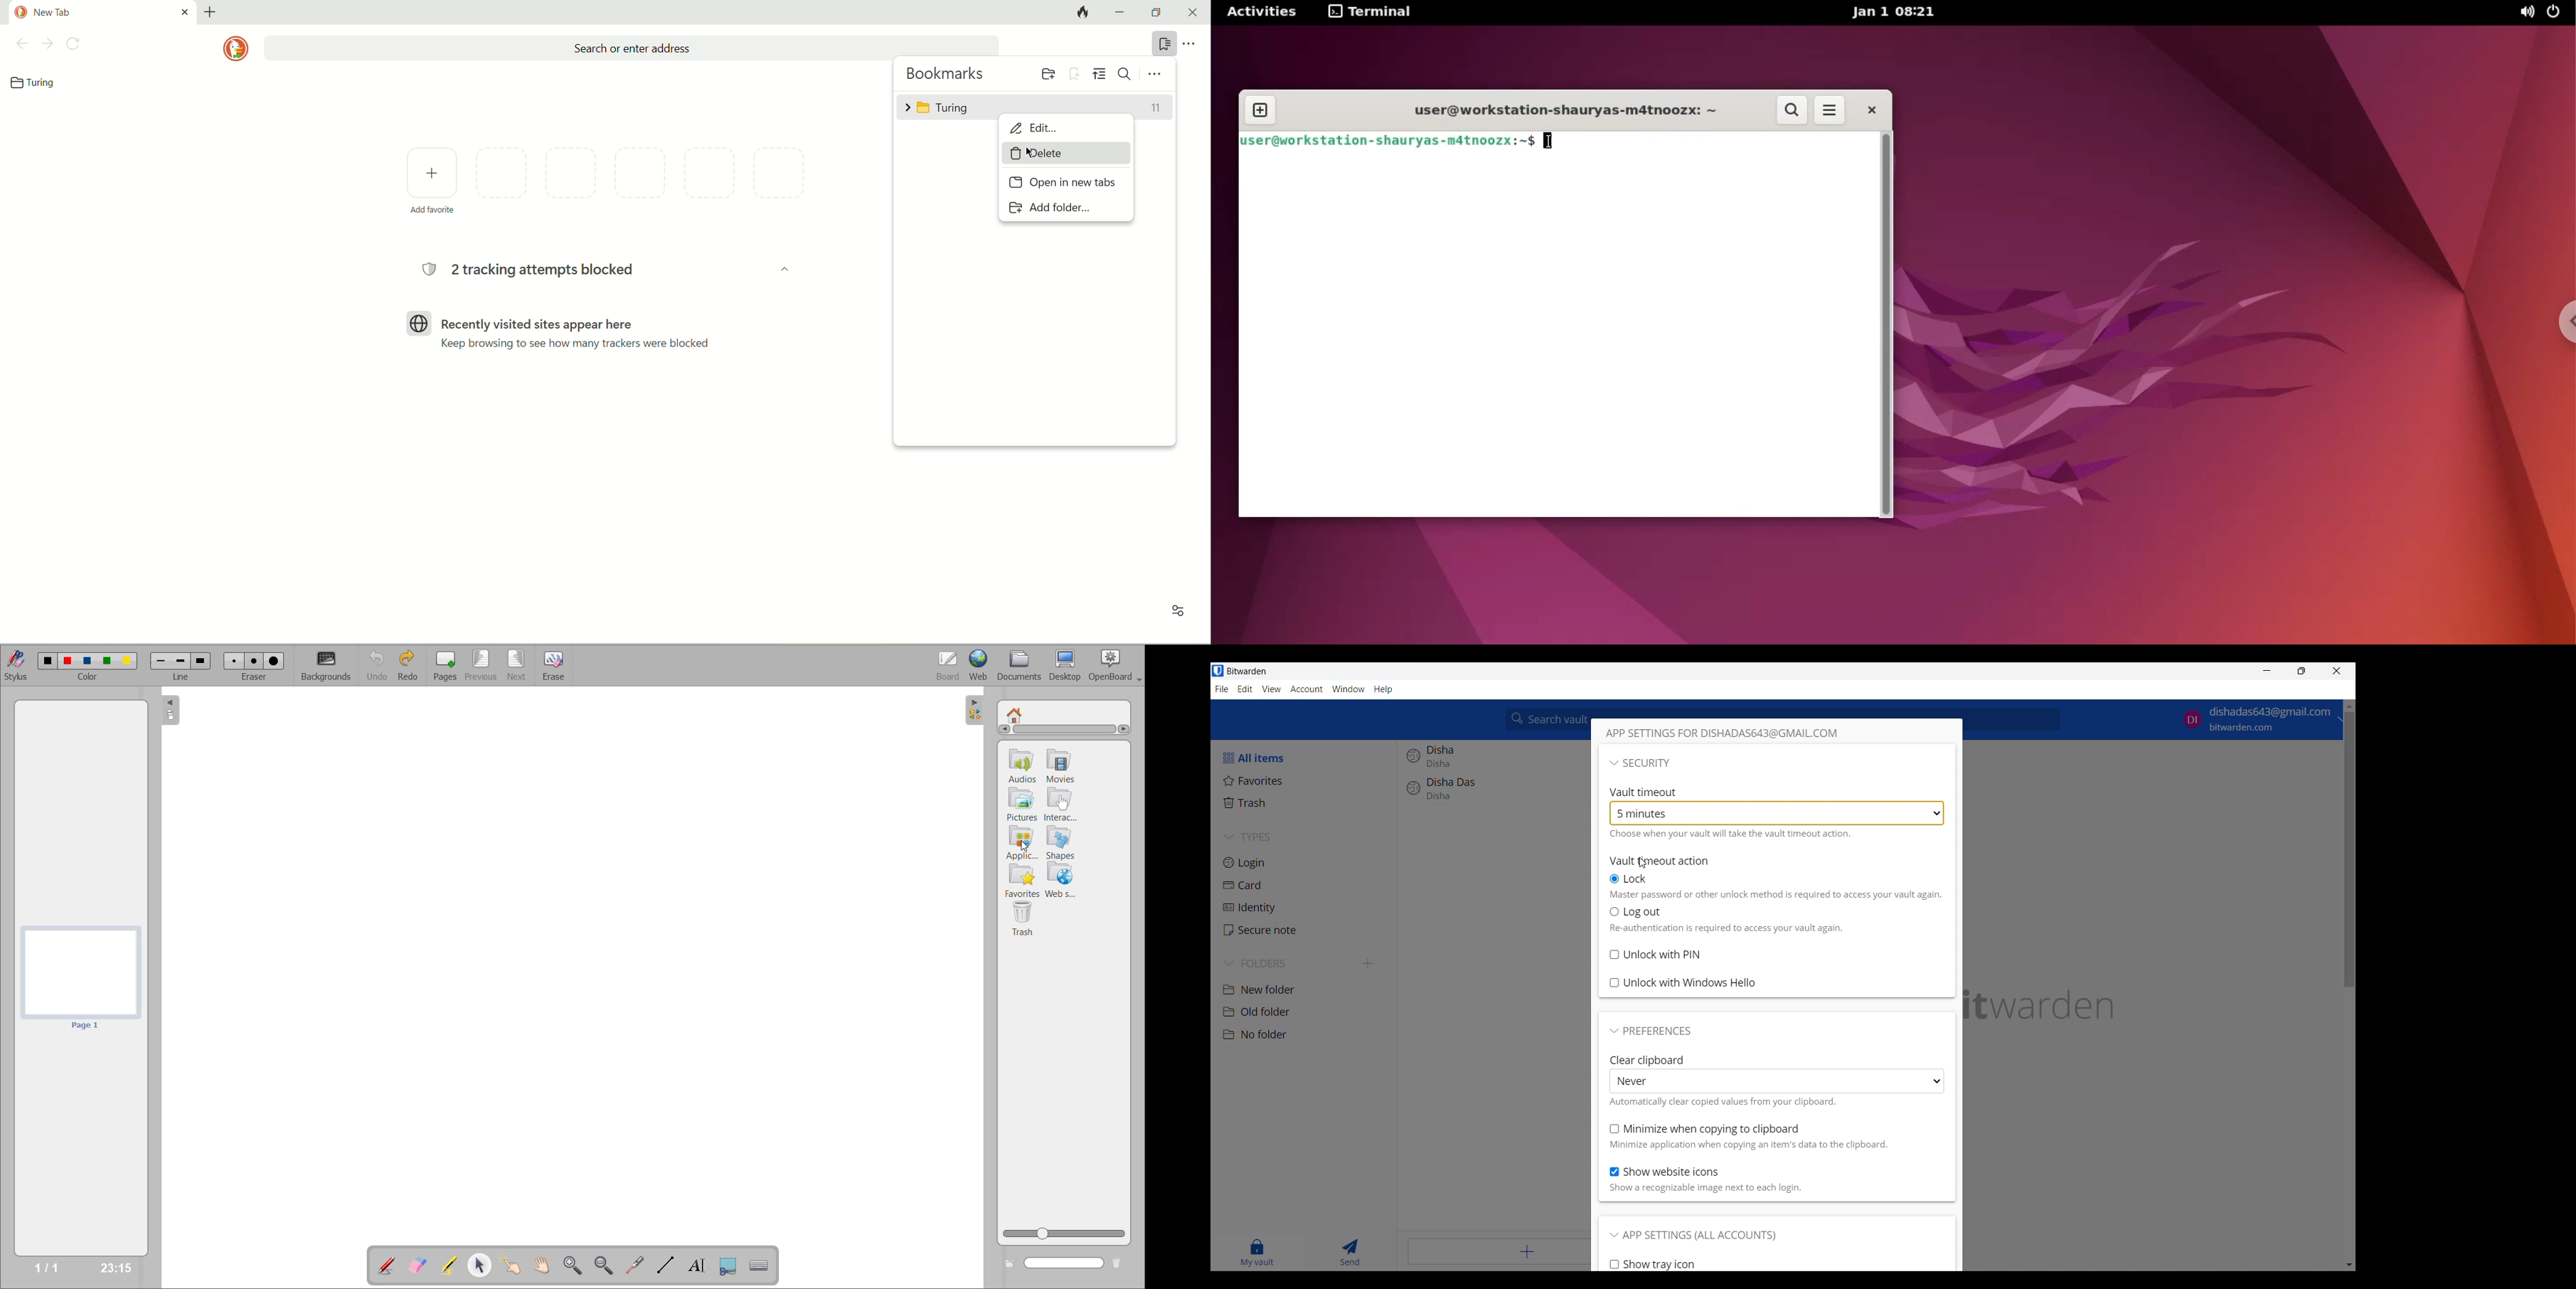 This screenshot has height=1316, width=2576. I want to click on color 4, so click(106, 662).